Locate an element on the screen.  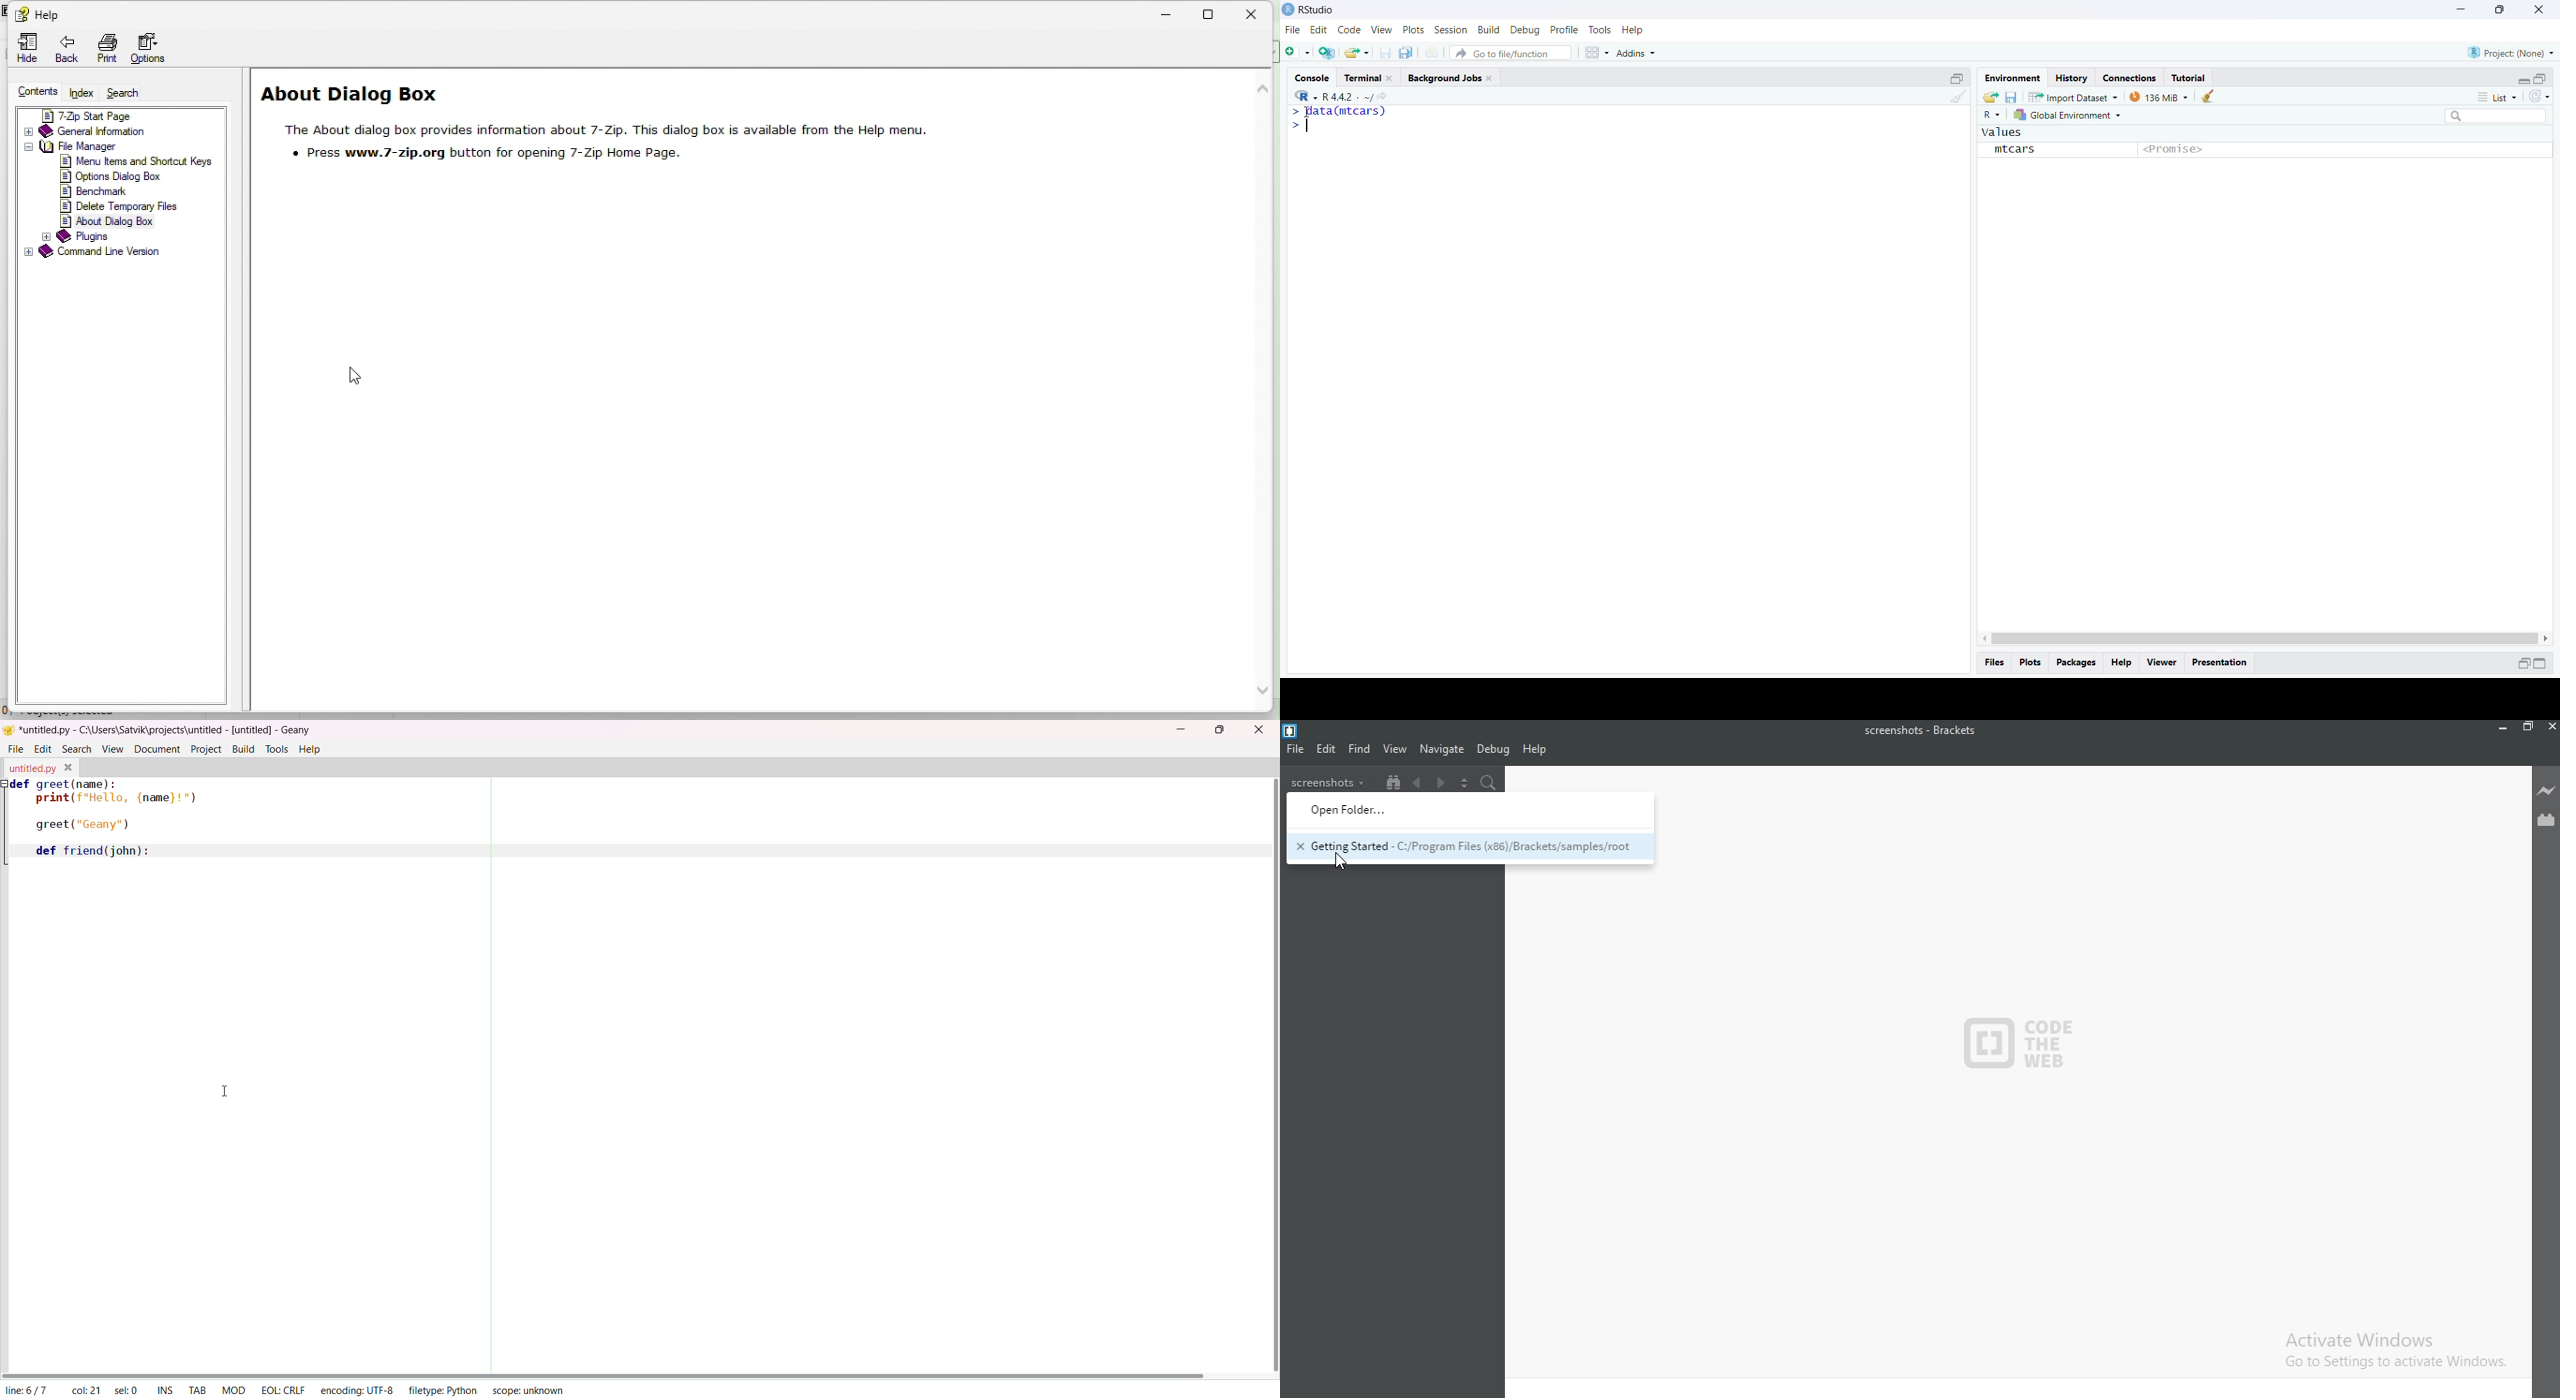
scroll down is located at coordinates (1266, 691).